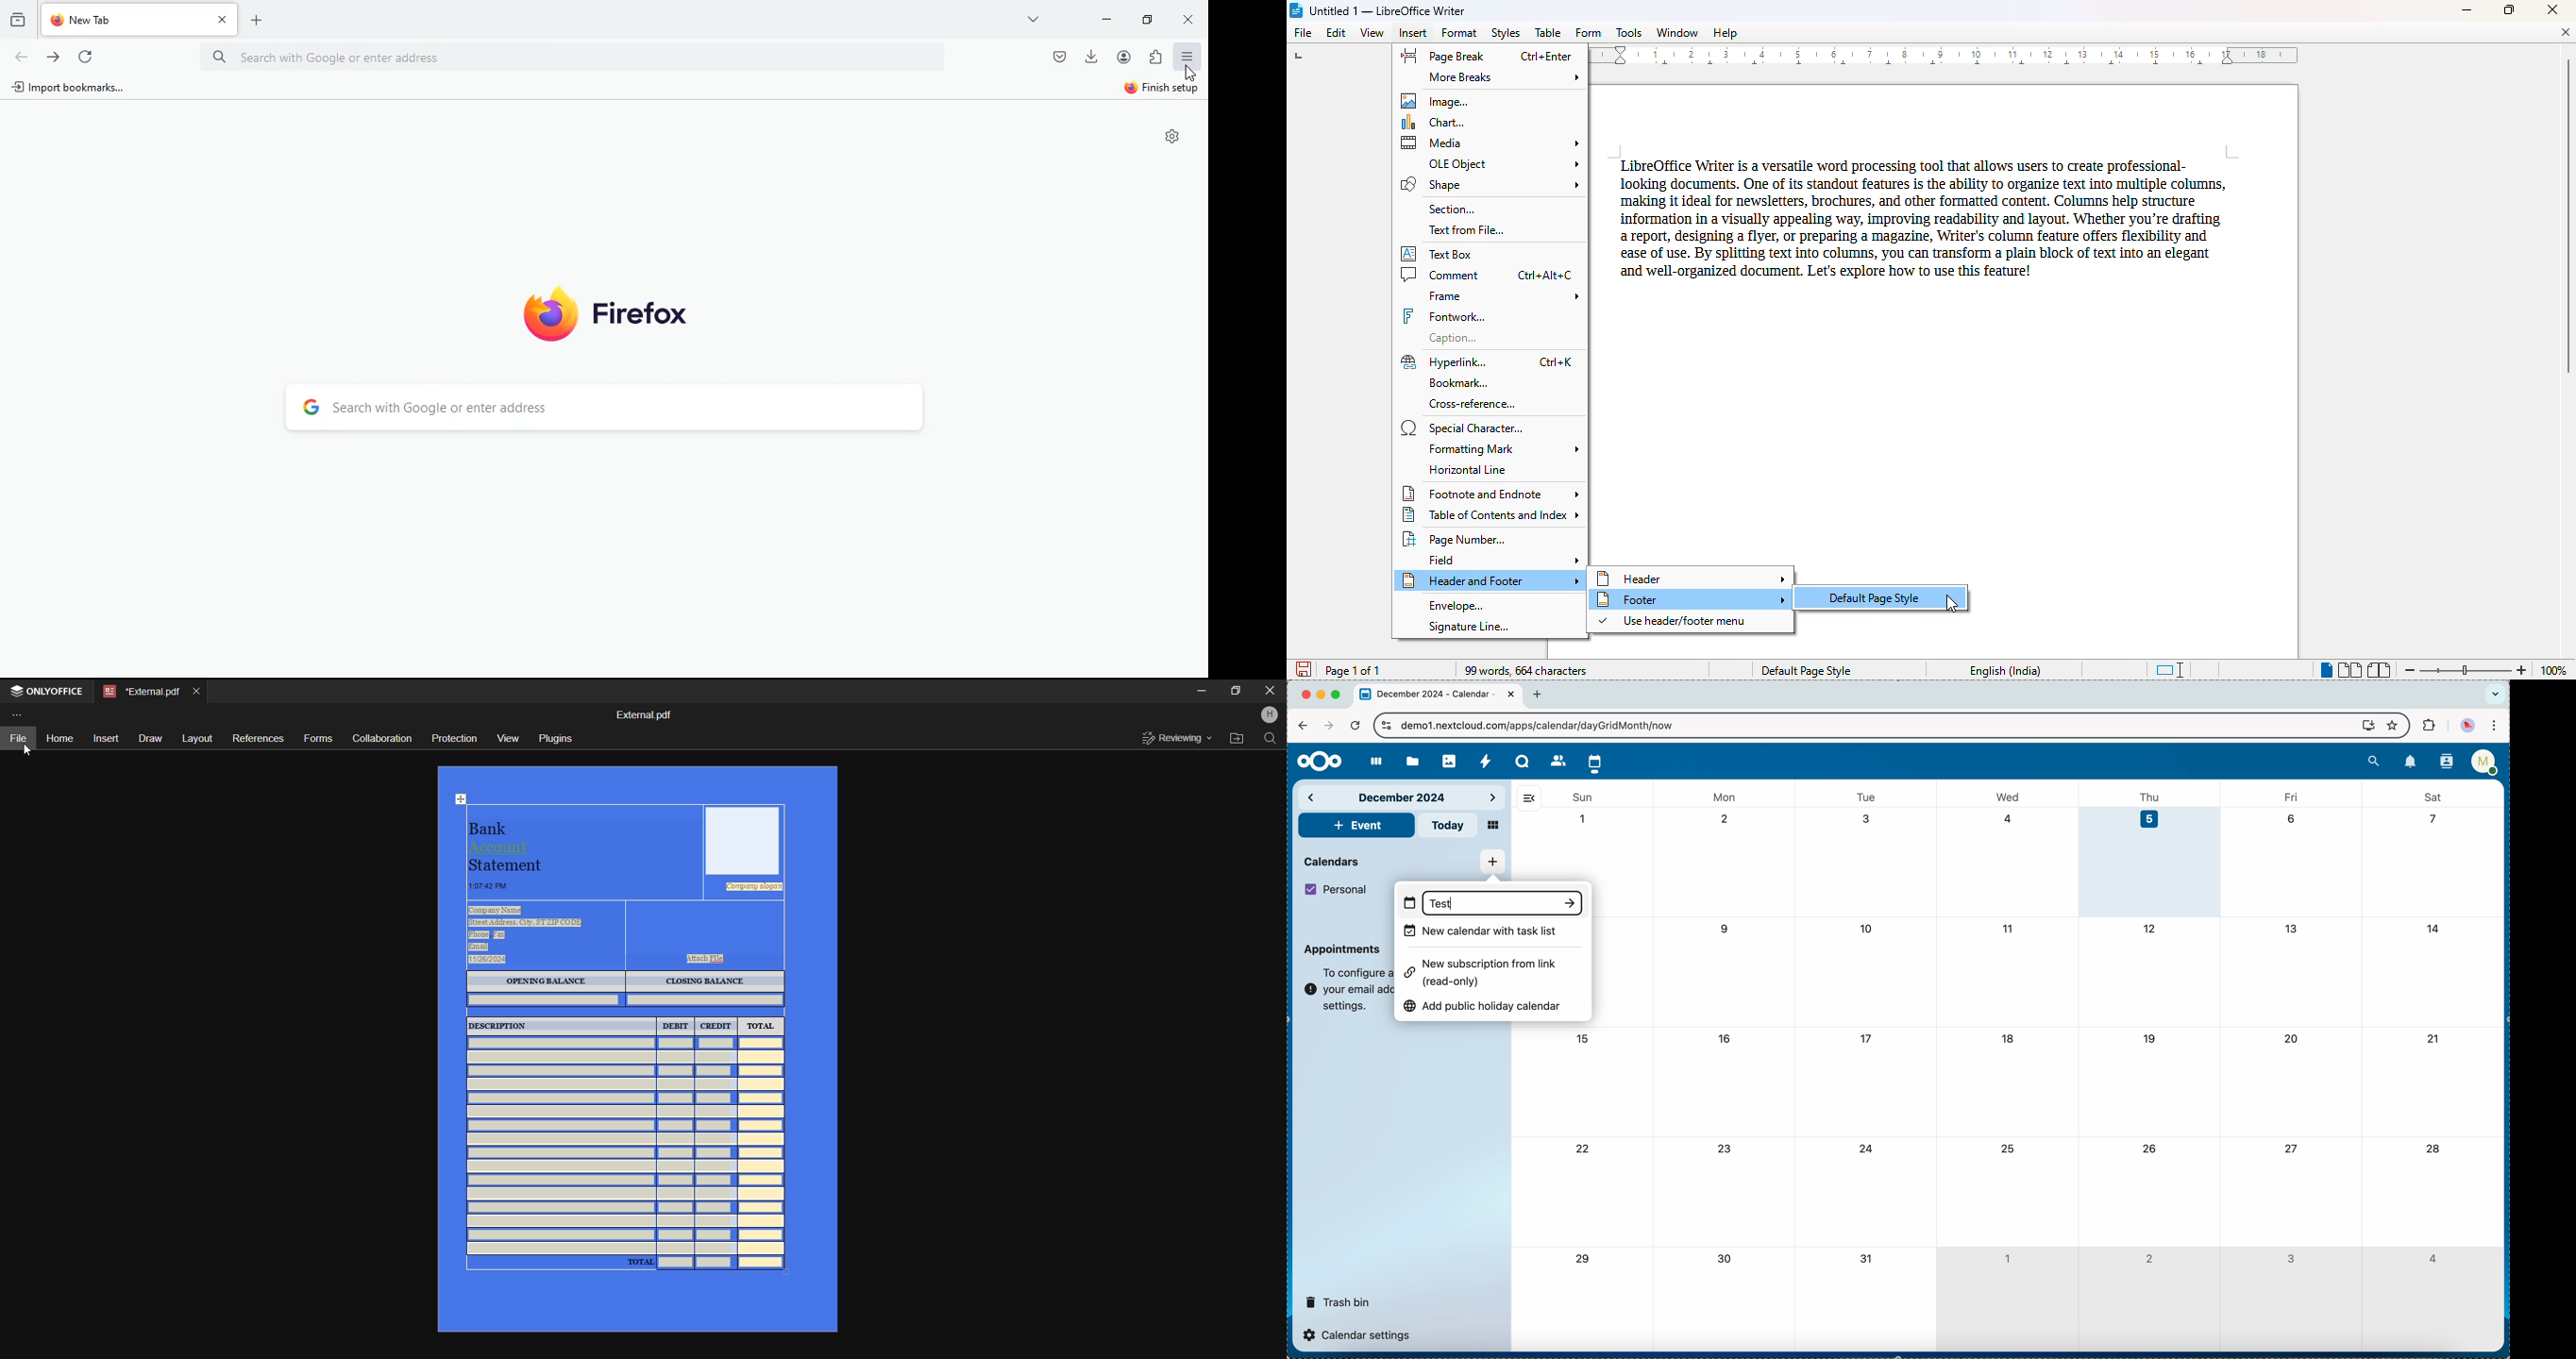  Describe the element at coordinates (1728, 1260) in the screenshot. I see `30` at that location.